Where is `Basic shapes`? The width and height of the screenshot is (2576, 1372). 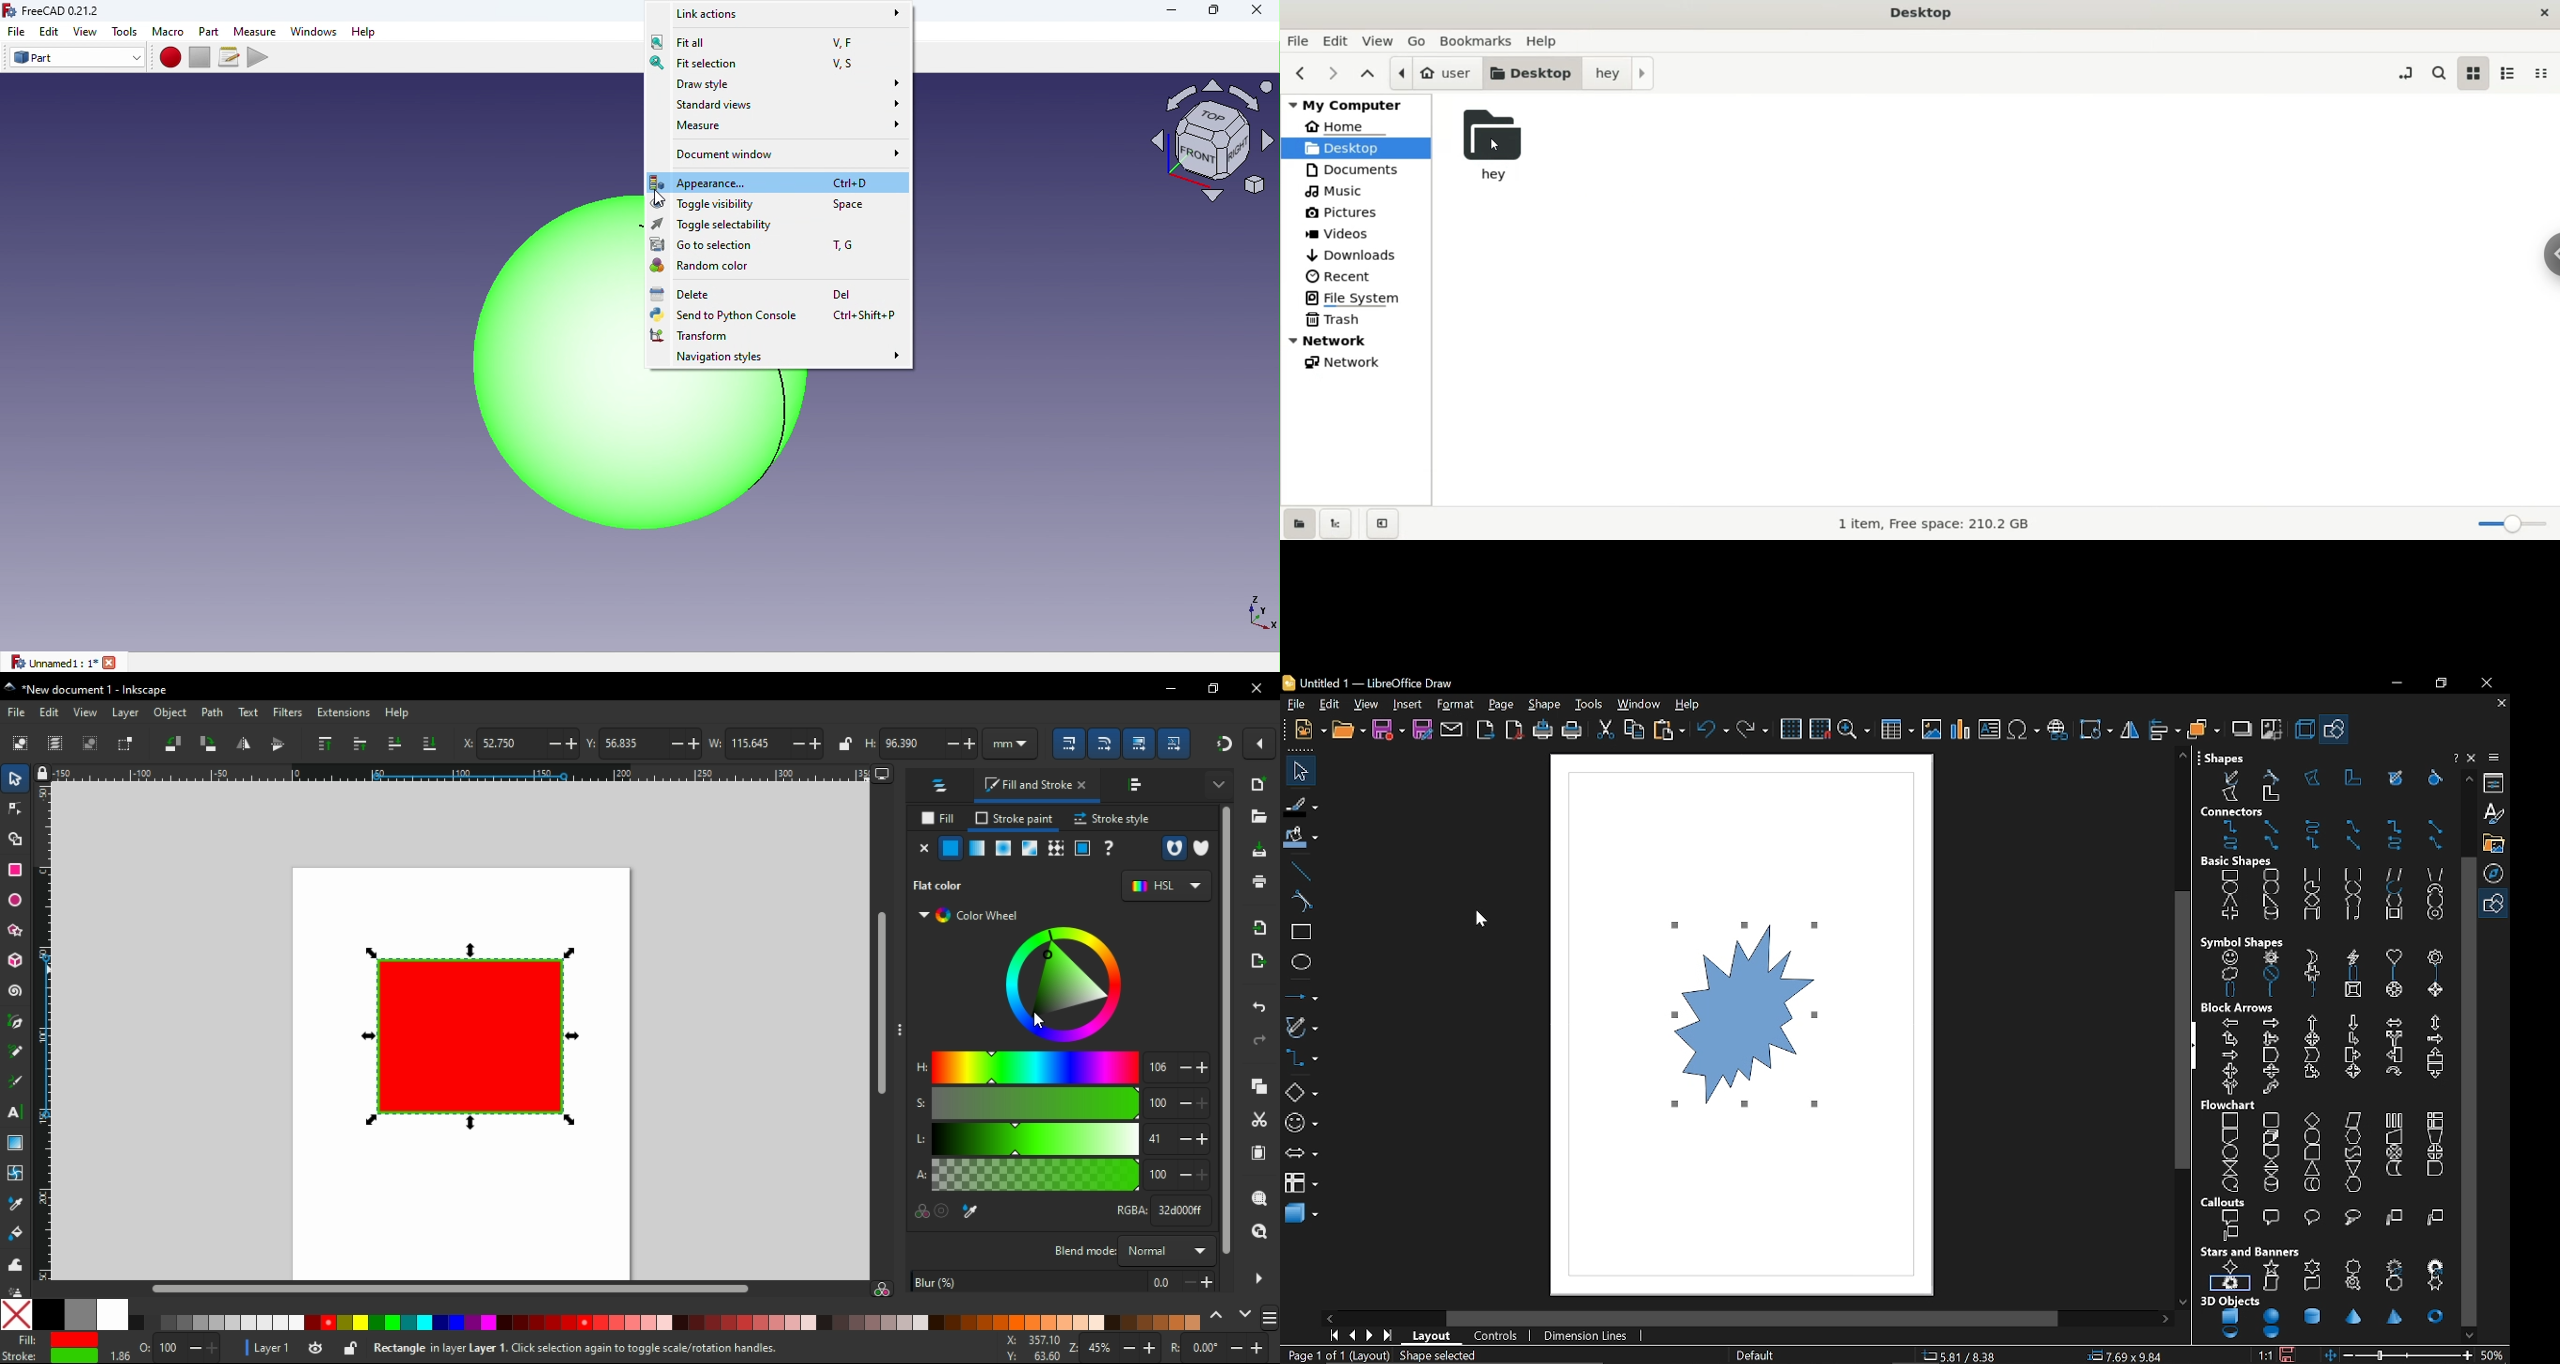
Basic shapes is located at coordinates (2496, 905).